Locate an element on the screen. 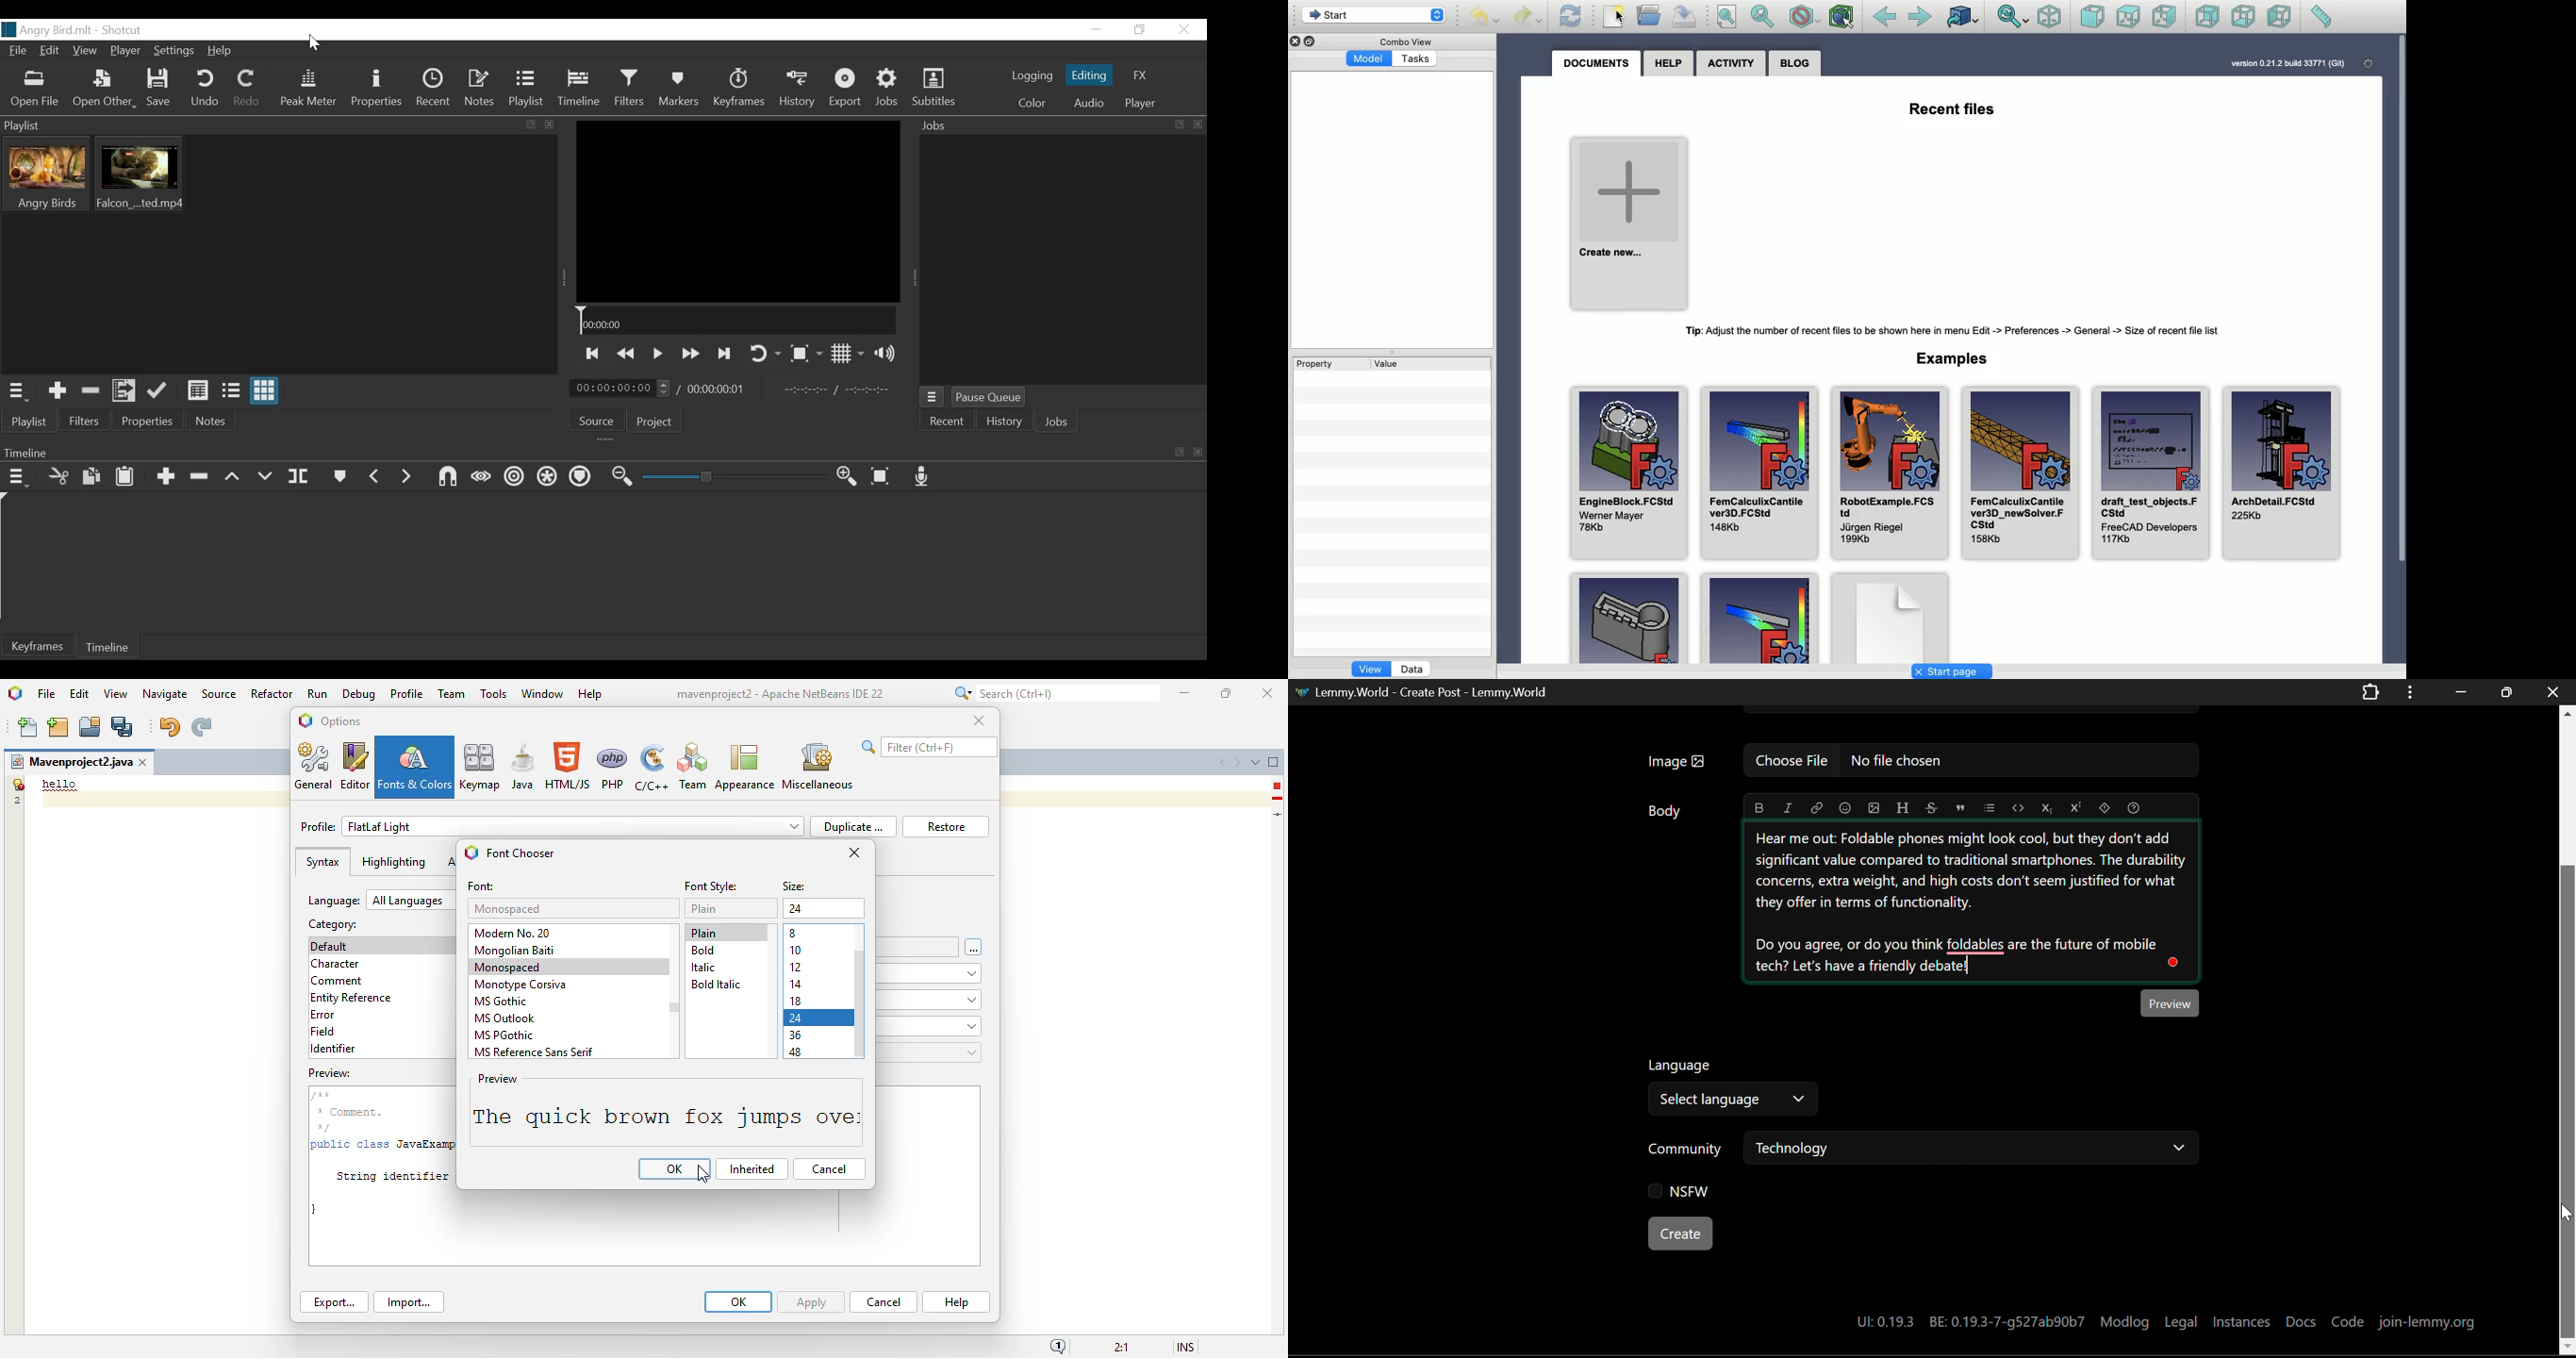 This screenshot has height=1372, width=2576. Modlog is located at coordinates (2125, 1321).